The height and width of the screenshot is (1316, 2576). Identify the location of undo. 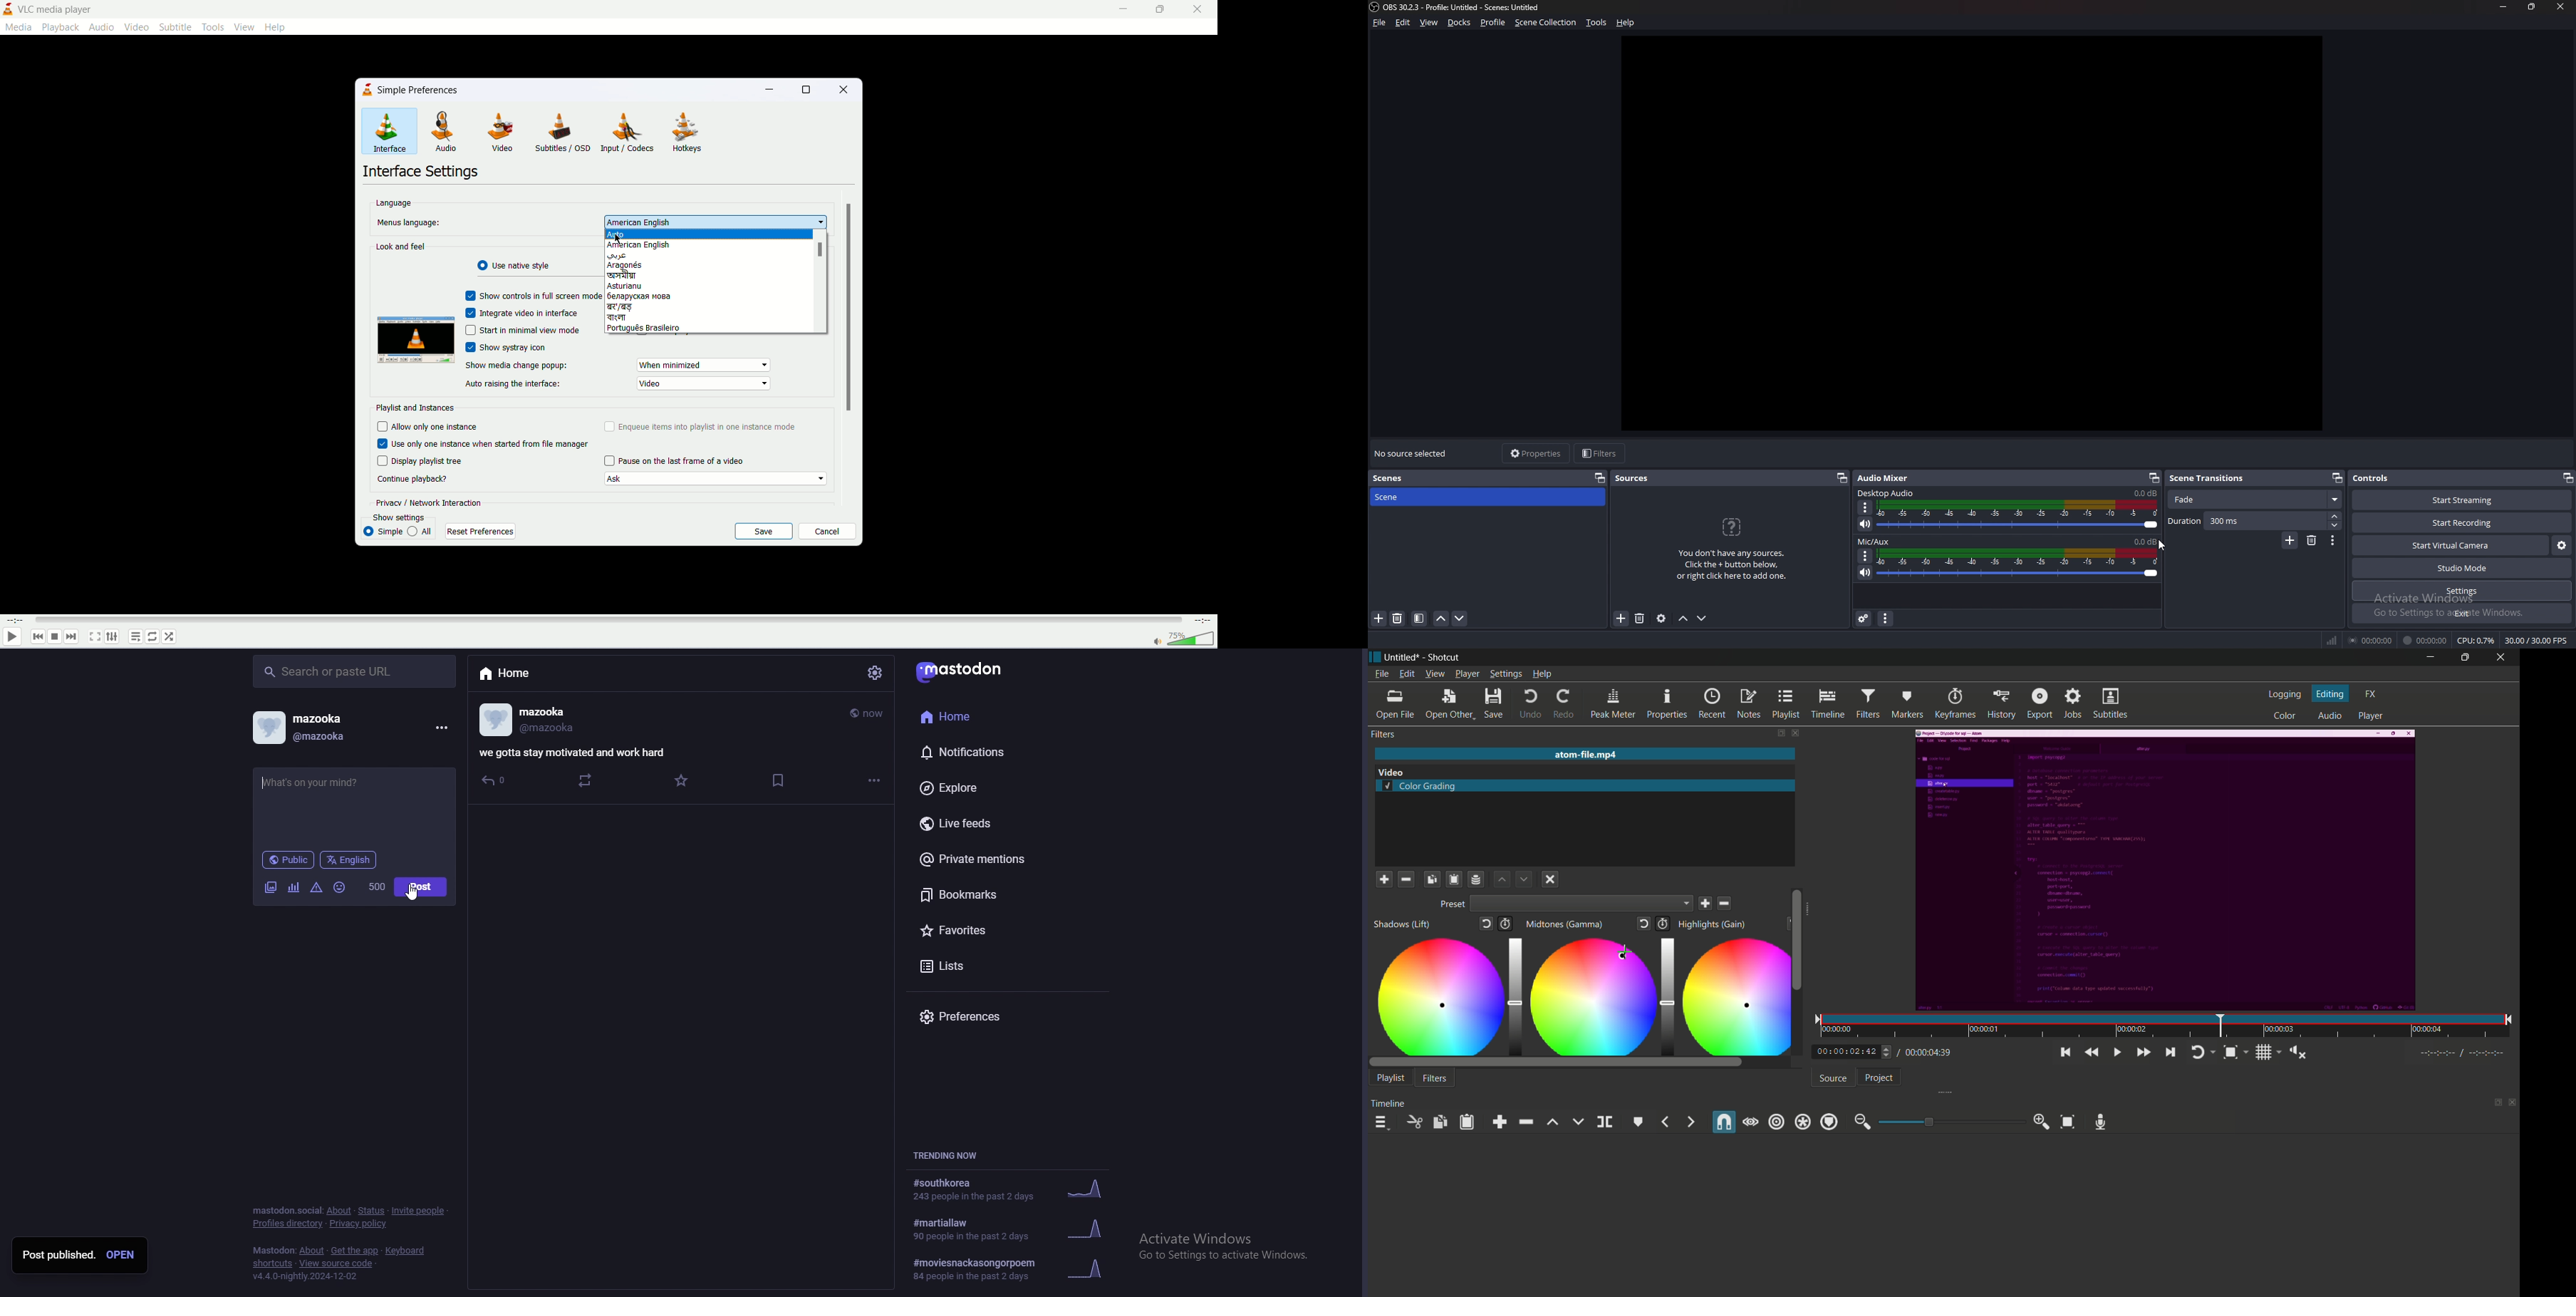
(1531, 706).